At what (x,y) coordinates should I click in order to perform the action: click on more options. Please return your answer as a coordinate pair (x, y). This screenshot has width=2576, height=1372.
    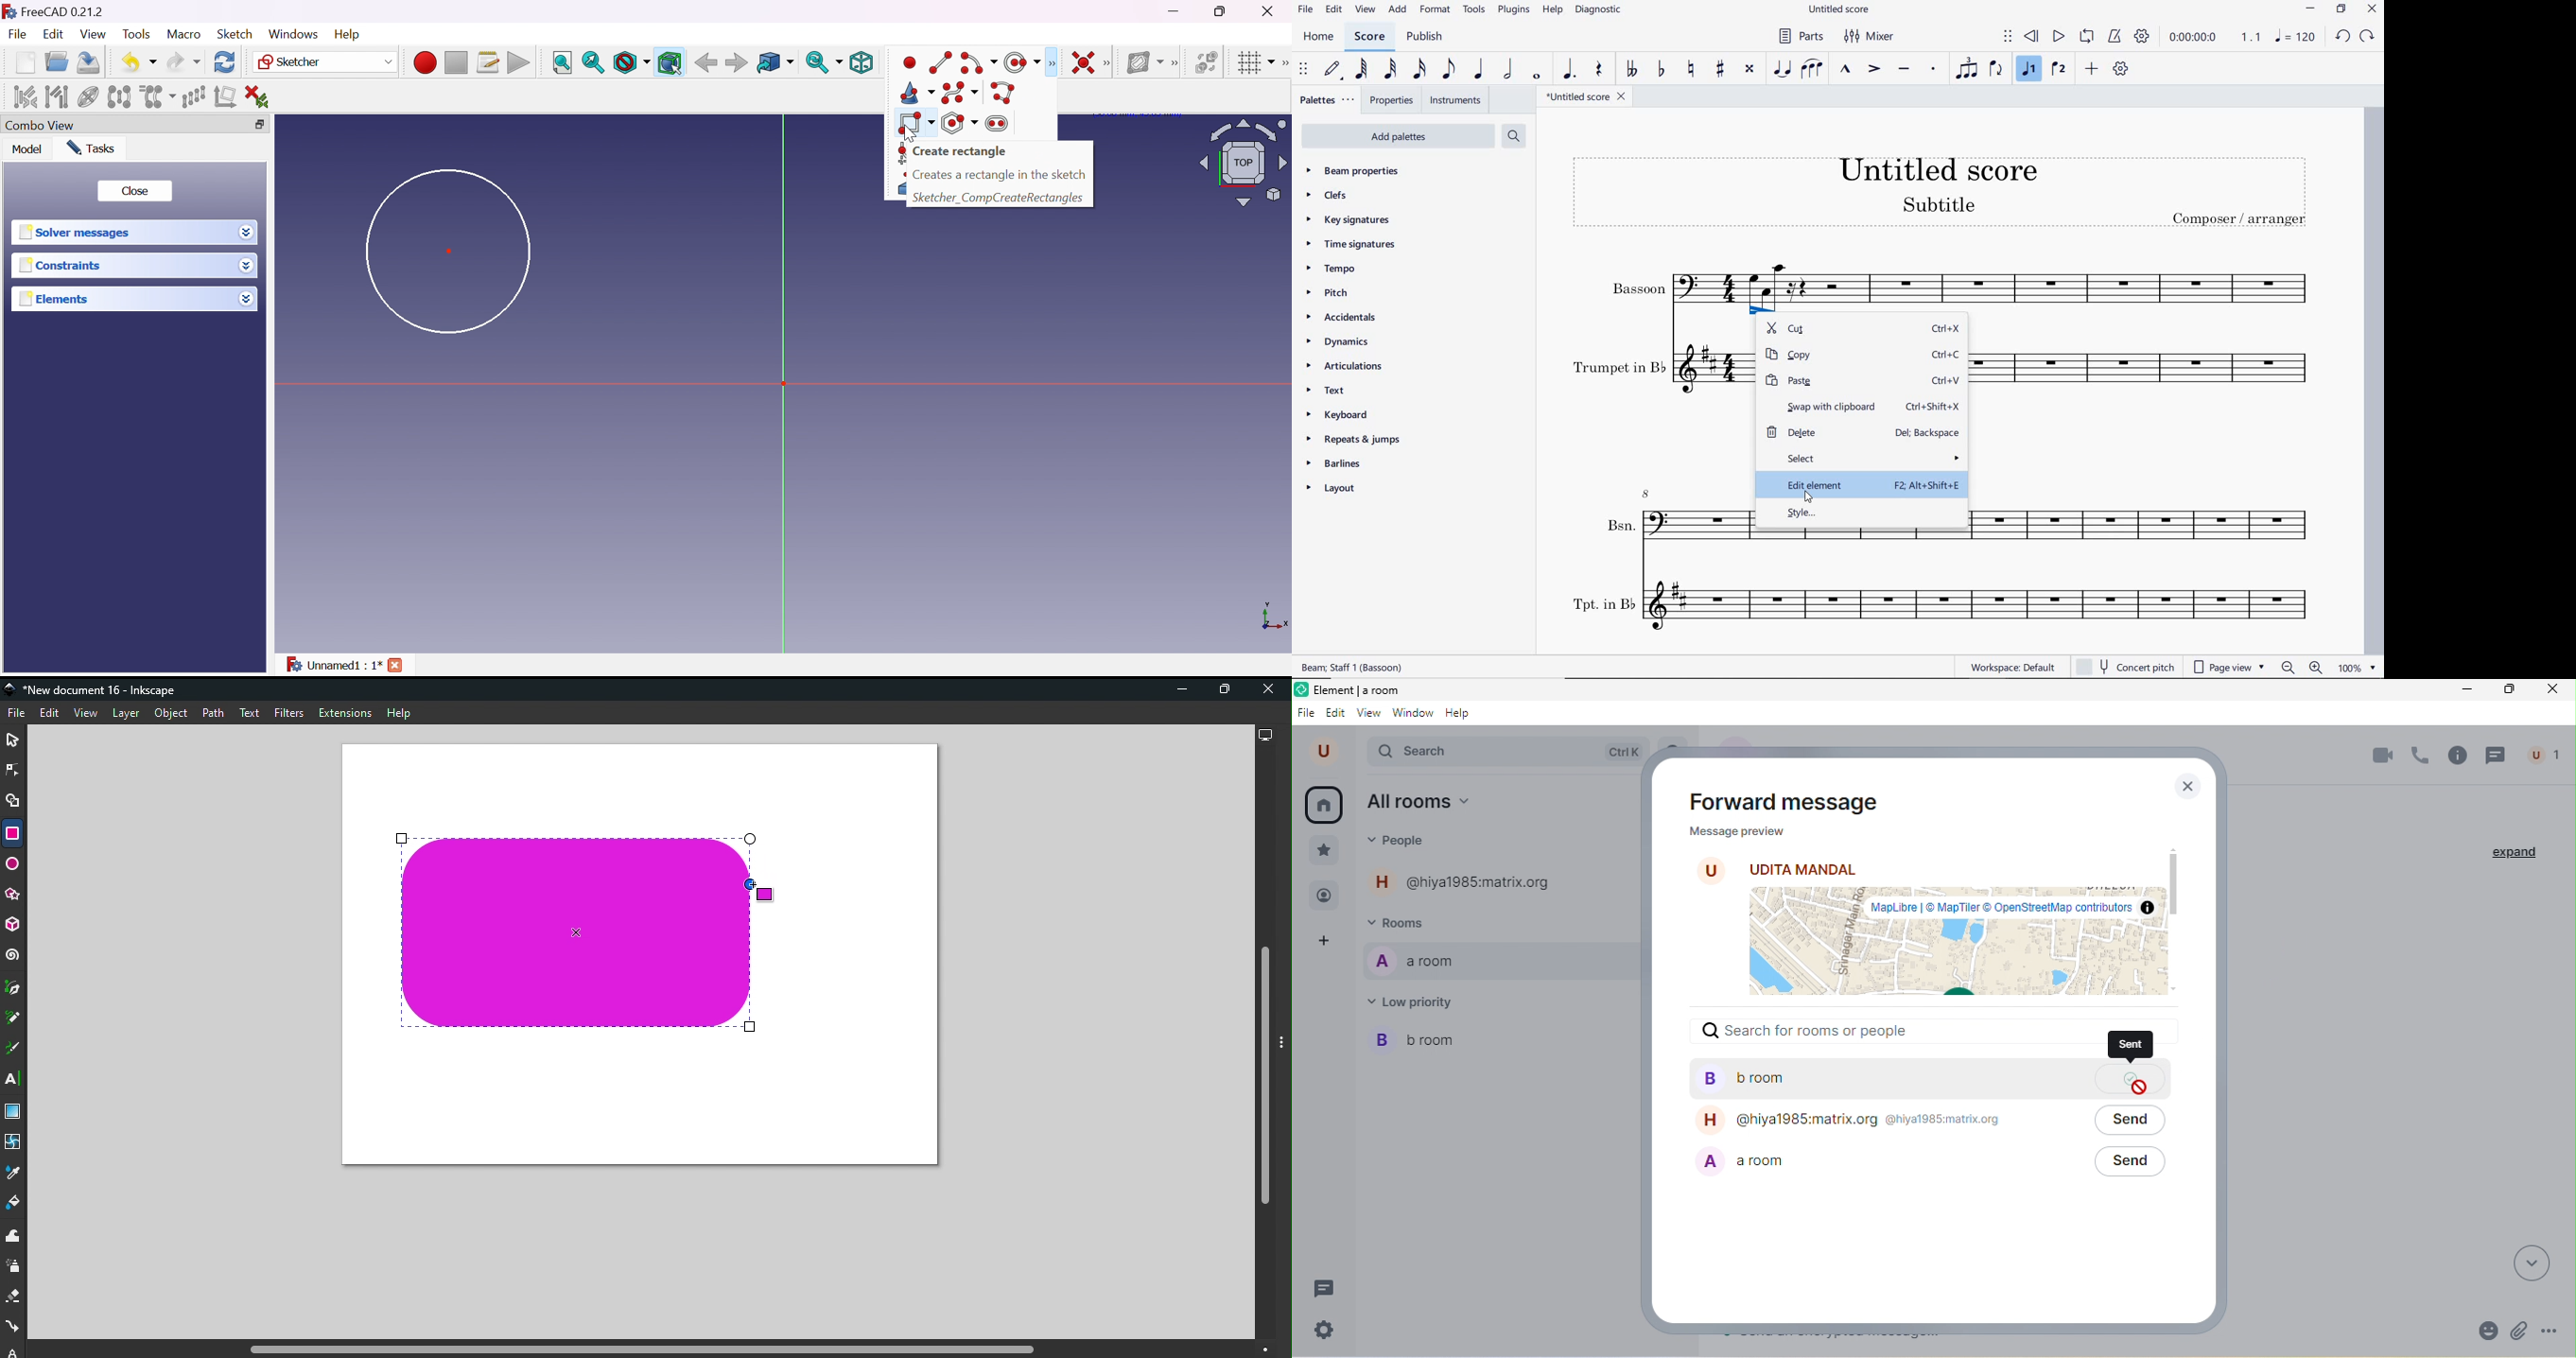
    Looking at the image, I should click on (2558, 1332).